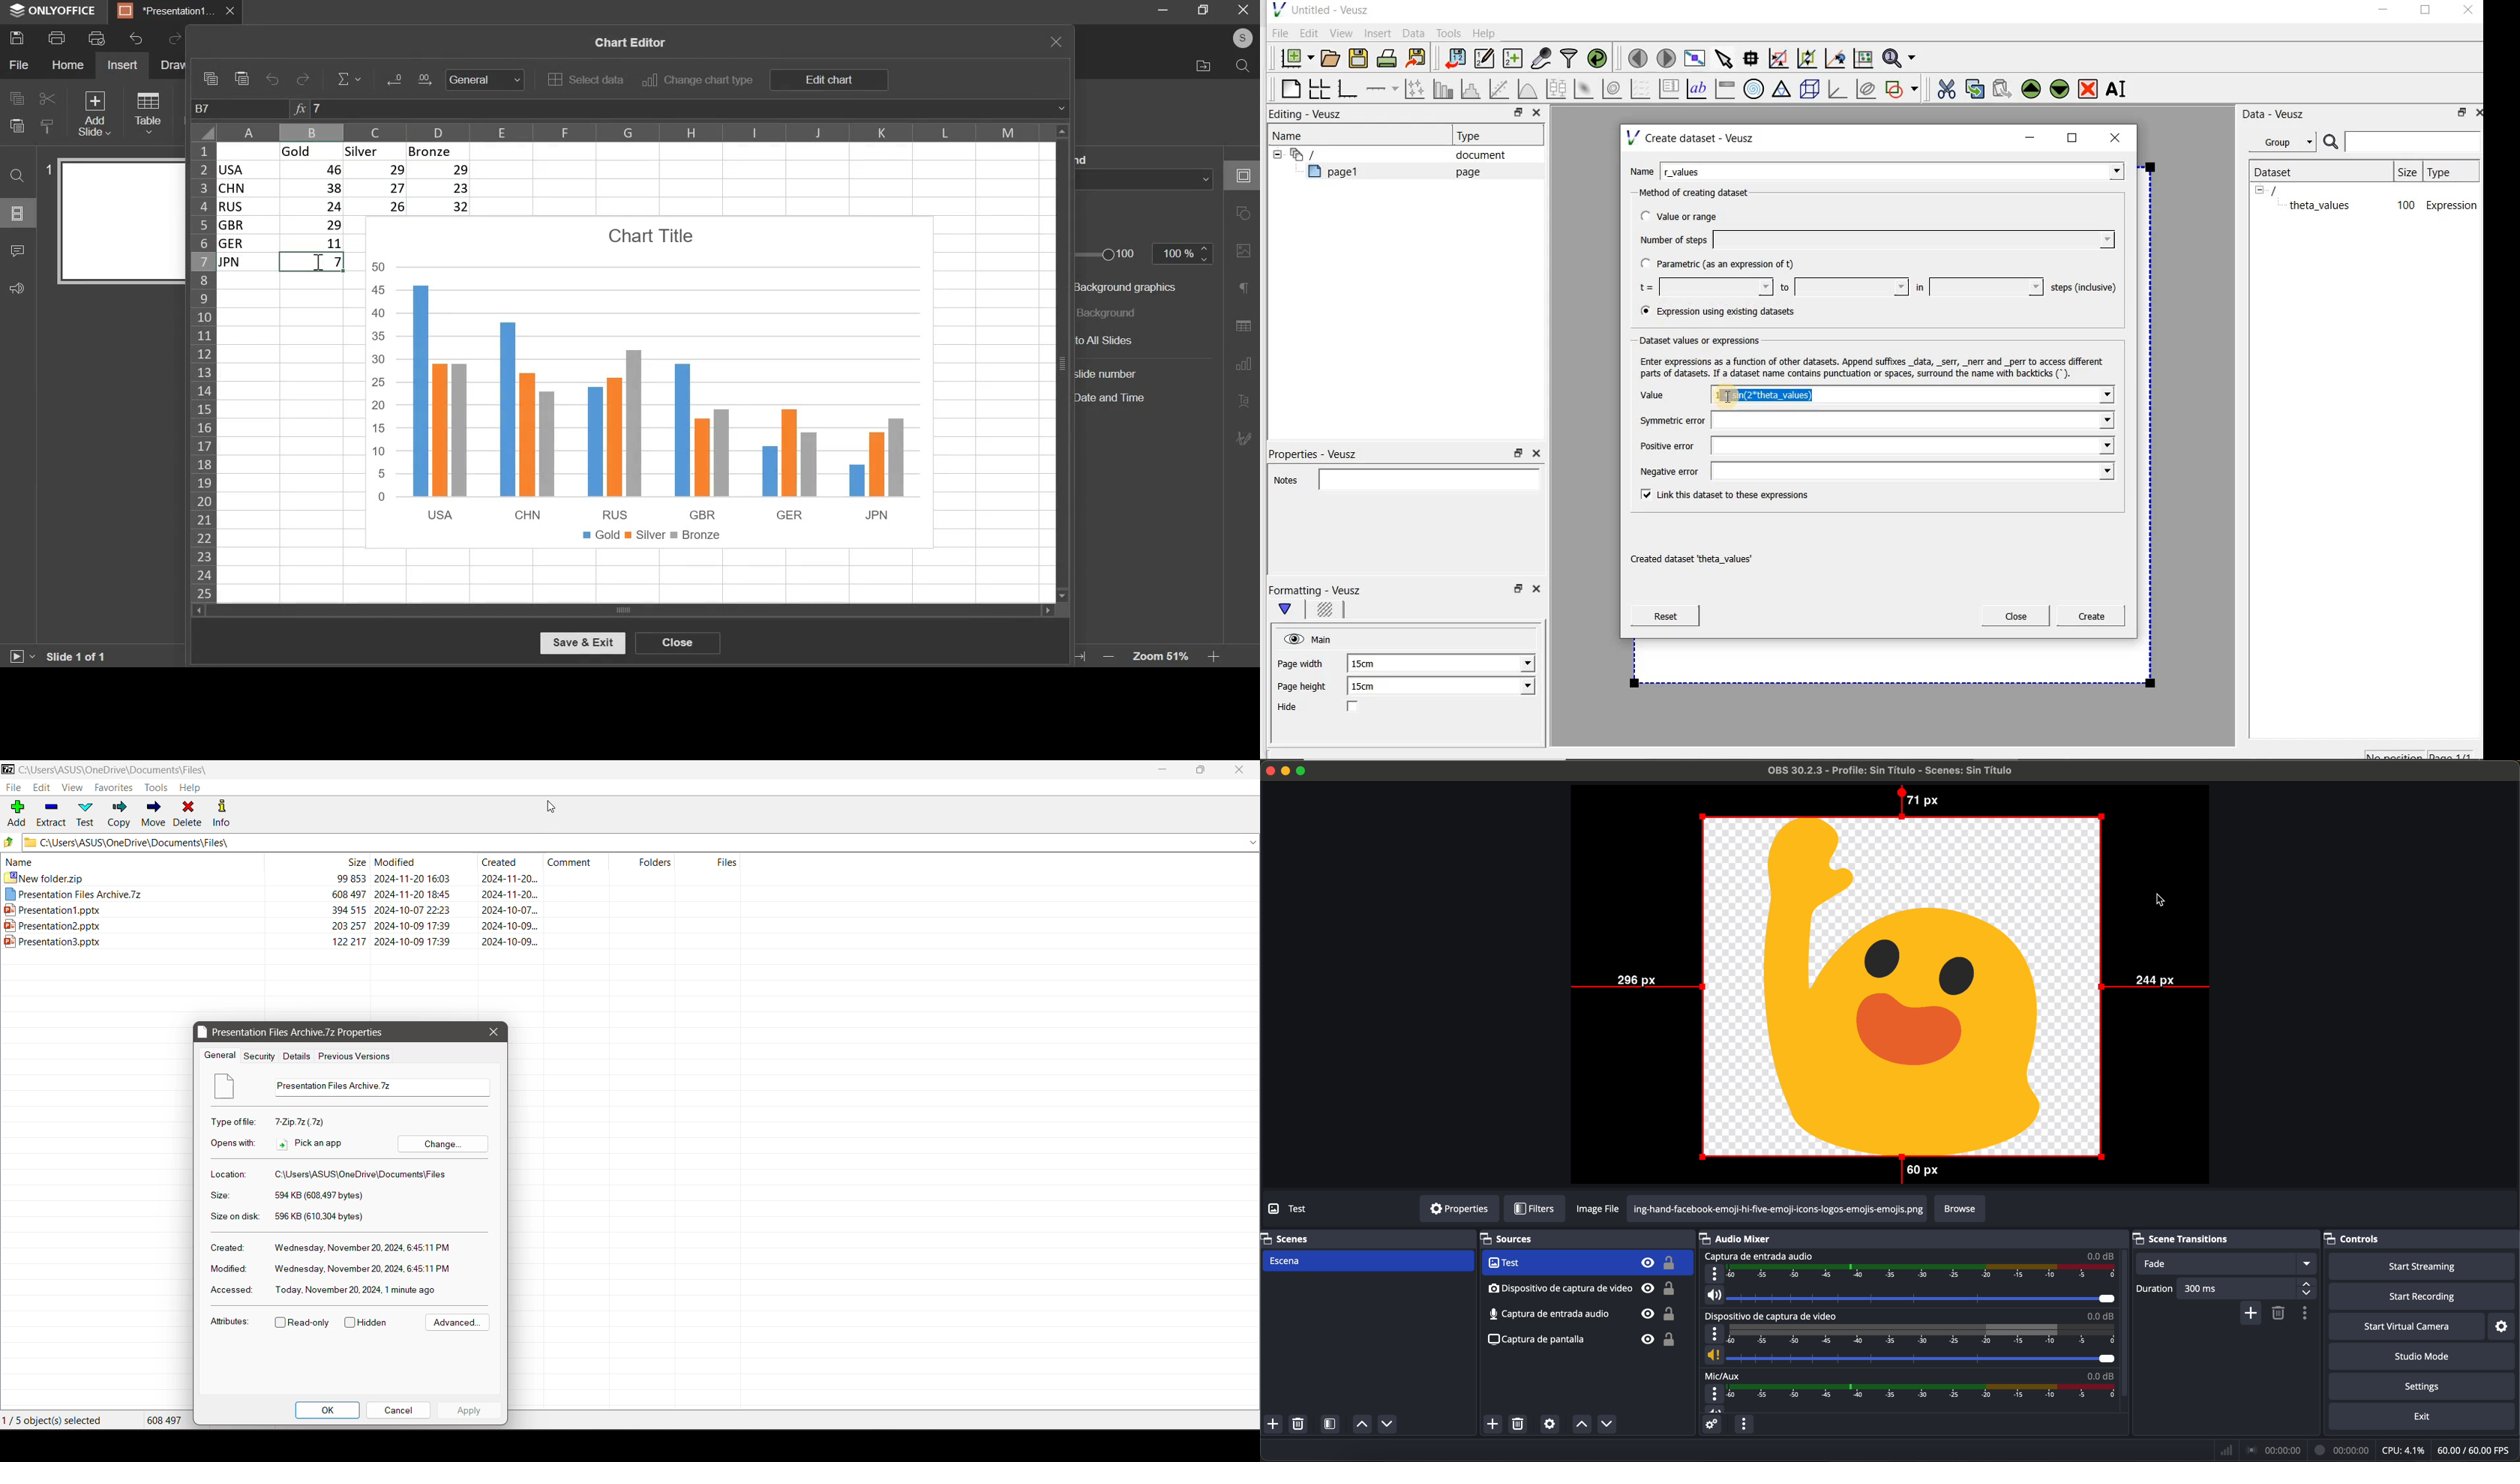 The height and width of the screenshot is (1484, 2520). What do you see at coordinates (436, 152) in the screenshot?
I see `bronze` at bounding box center [436, 152].